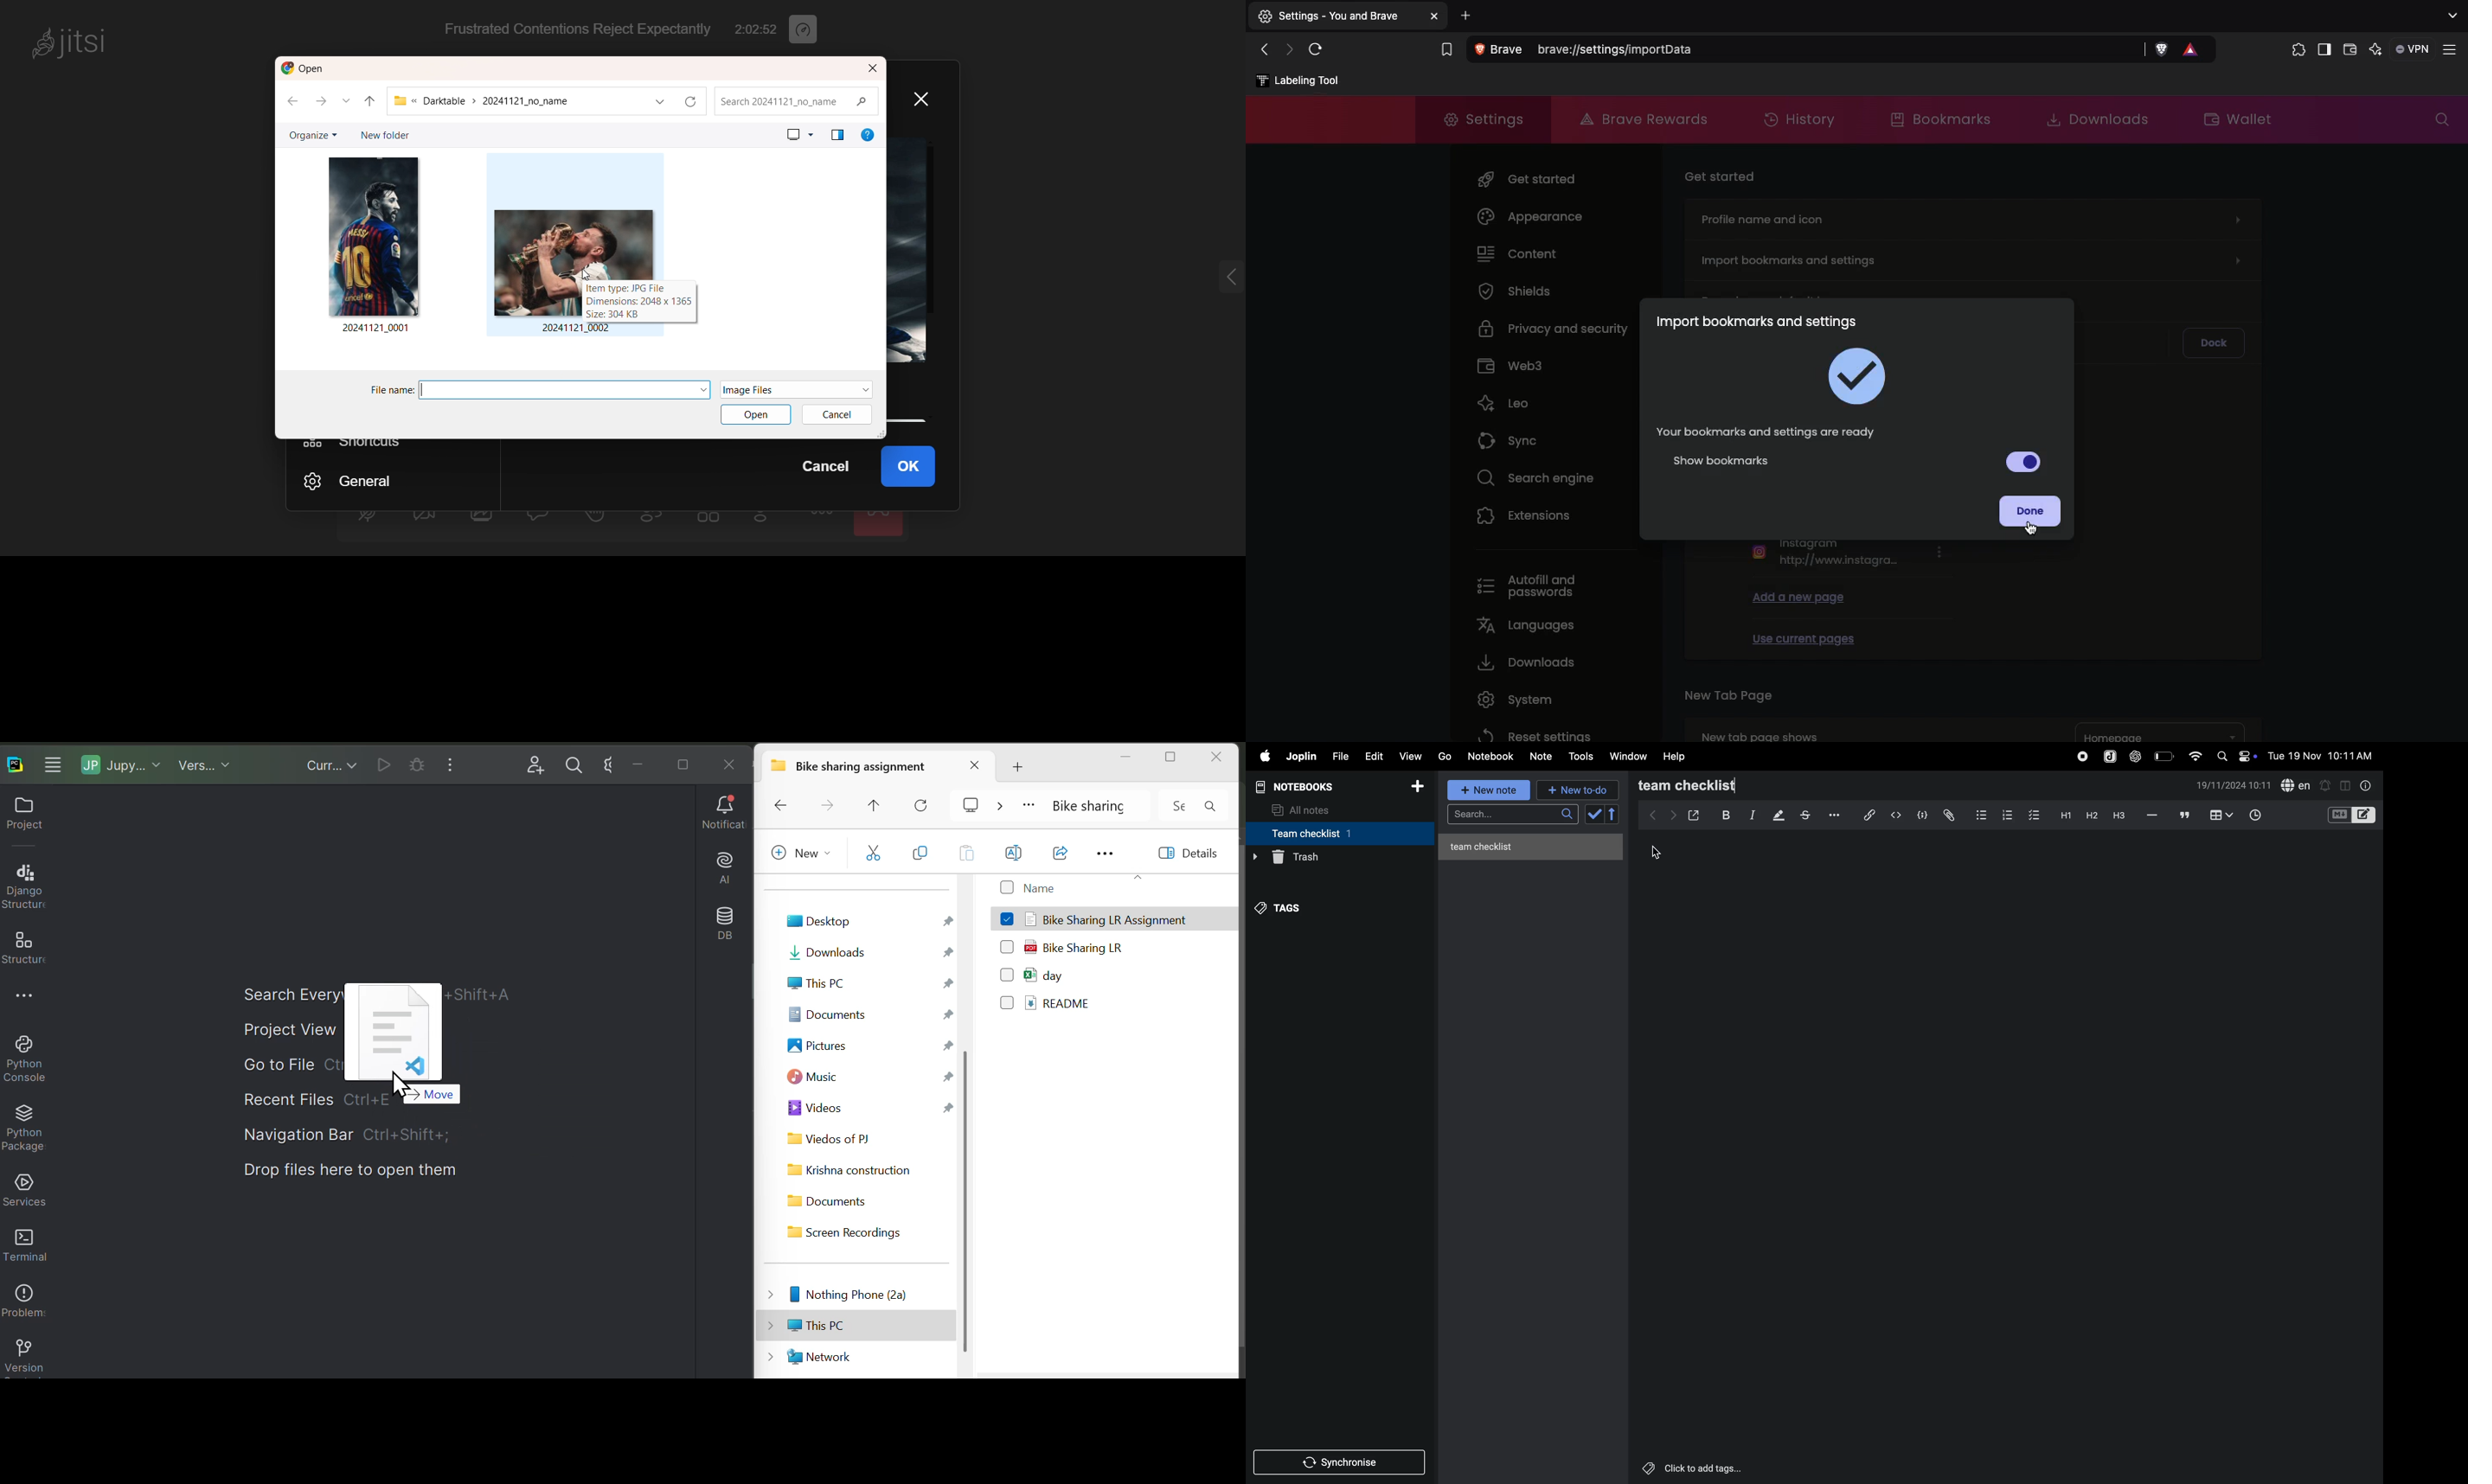 The image size is (2492, 1484). Describe the element at coordinates (1302, 757) in the screenshot. I see `joplin` at that location.